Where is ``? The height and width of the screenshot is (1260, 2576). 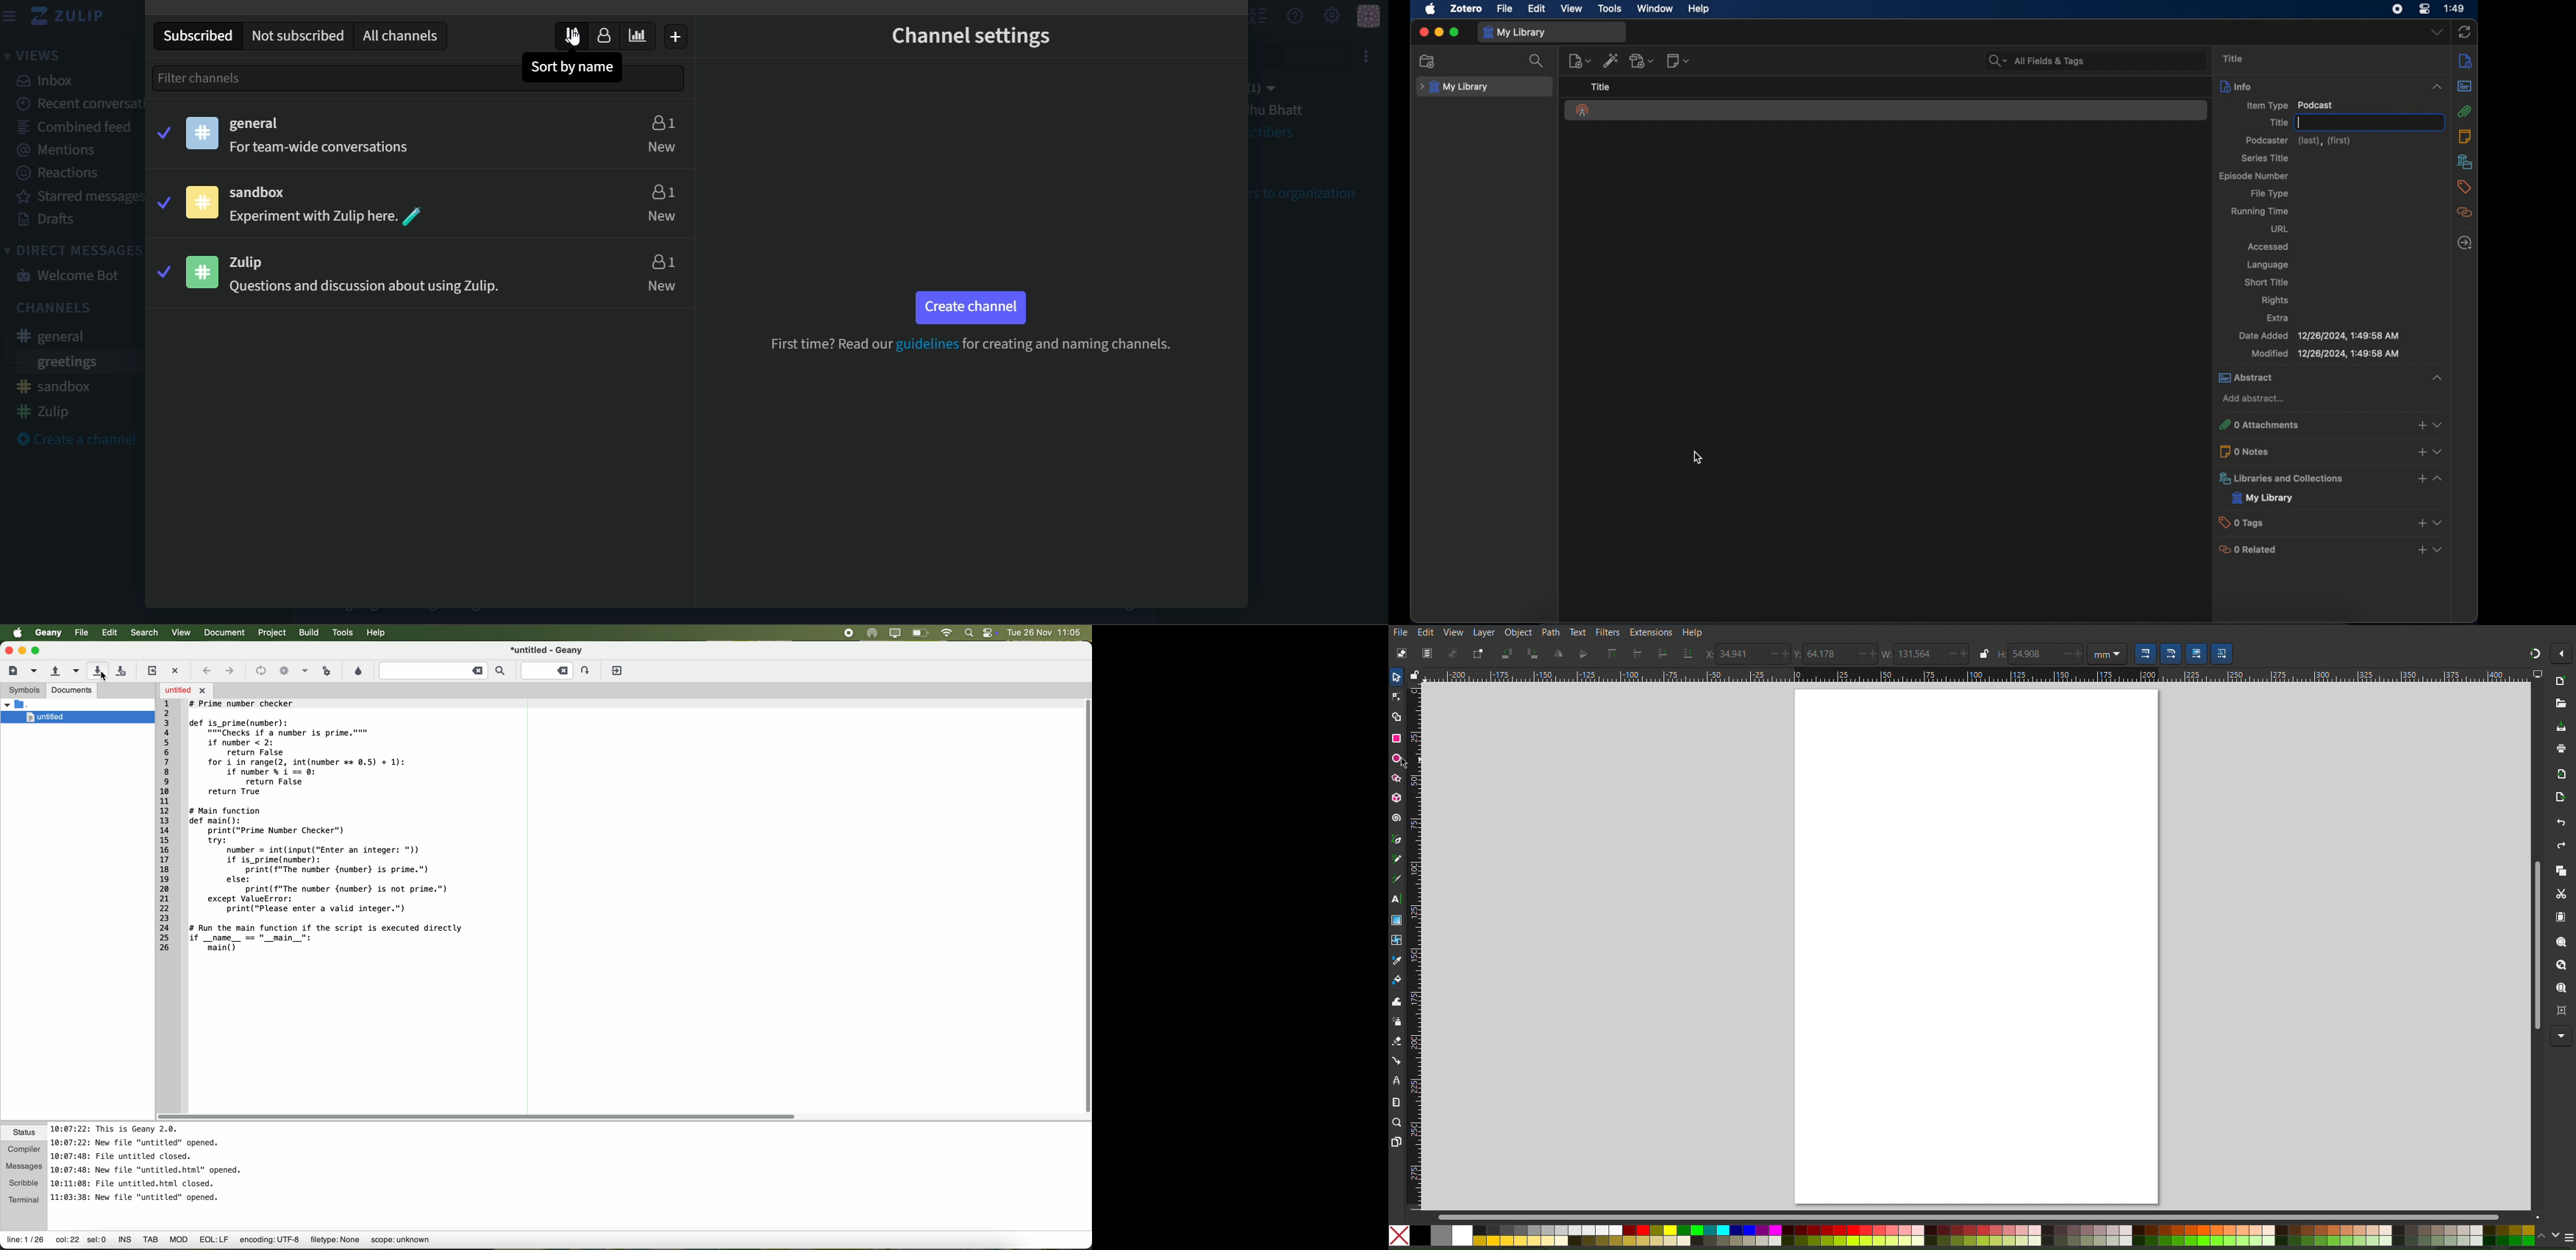
 is located at coordinates (1961, 1238).